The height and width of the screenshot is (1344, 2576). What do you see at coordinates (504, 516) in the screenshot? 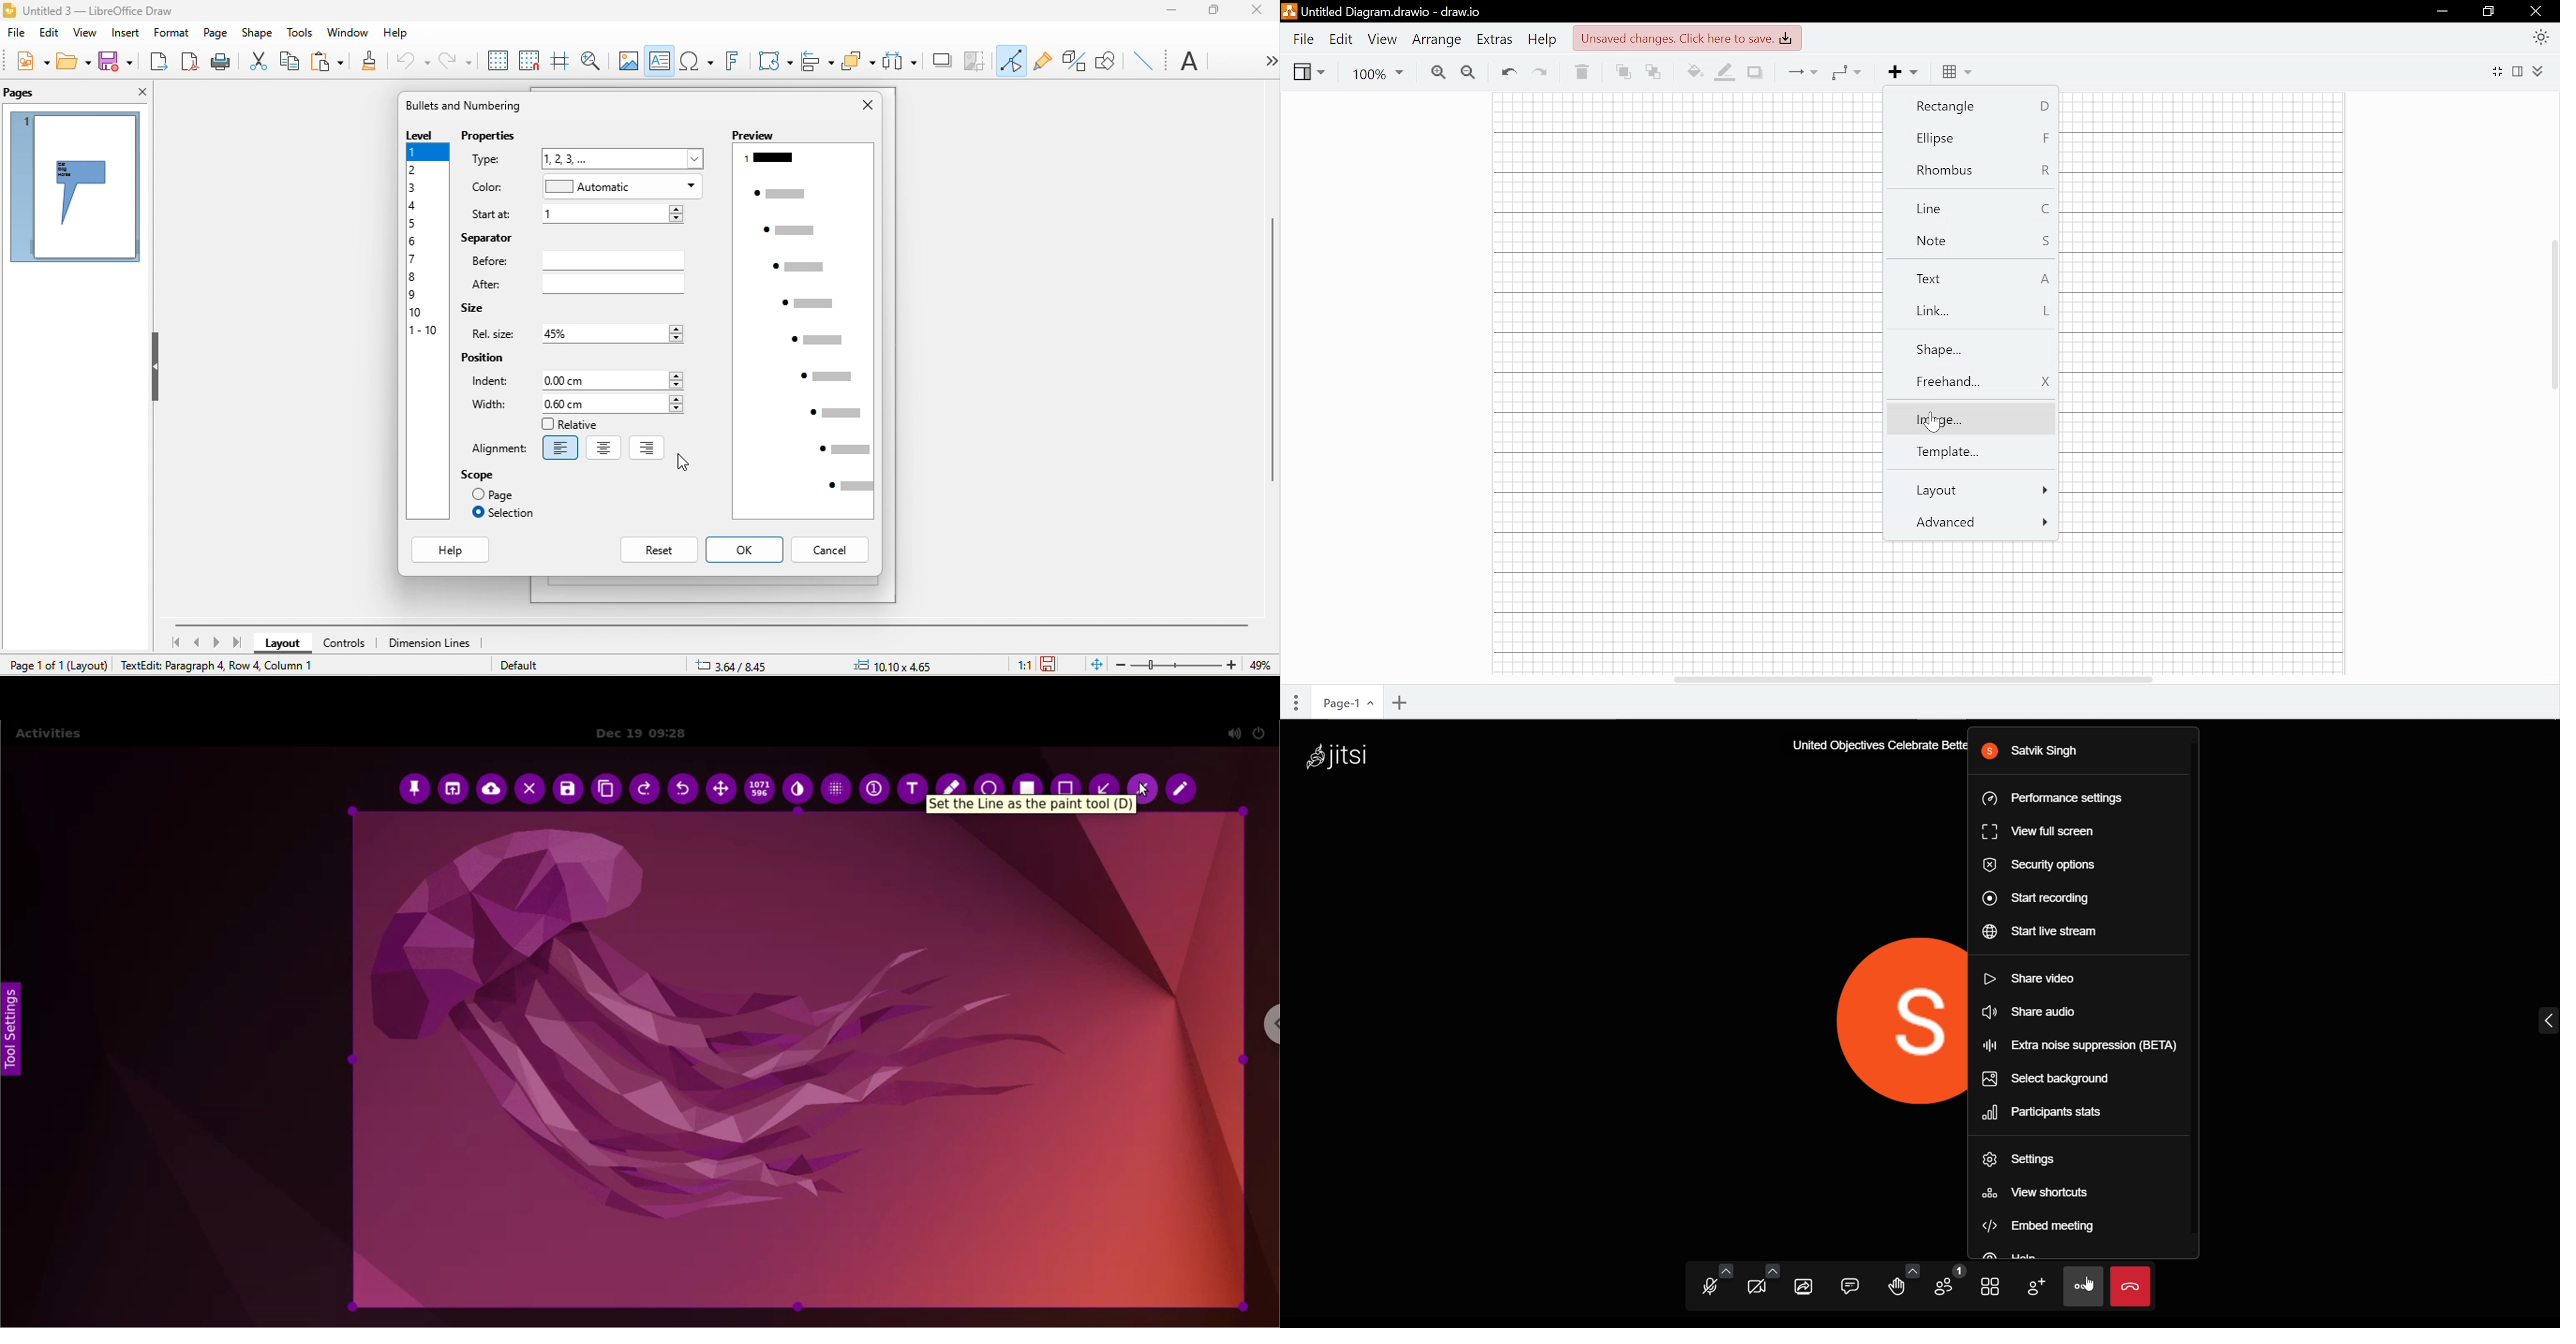
I see `selection` at bounding box center [504, 516].